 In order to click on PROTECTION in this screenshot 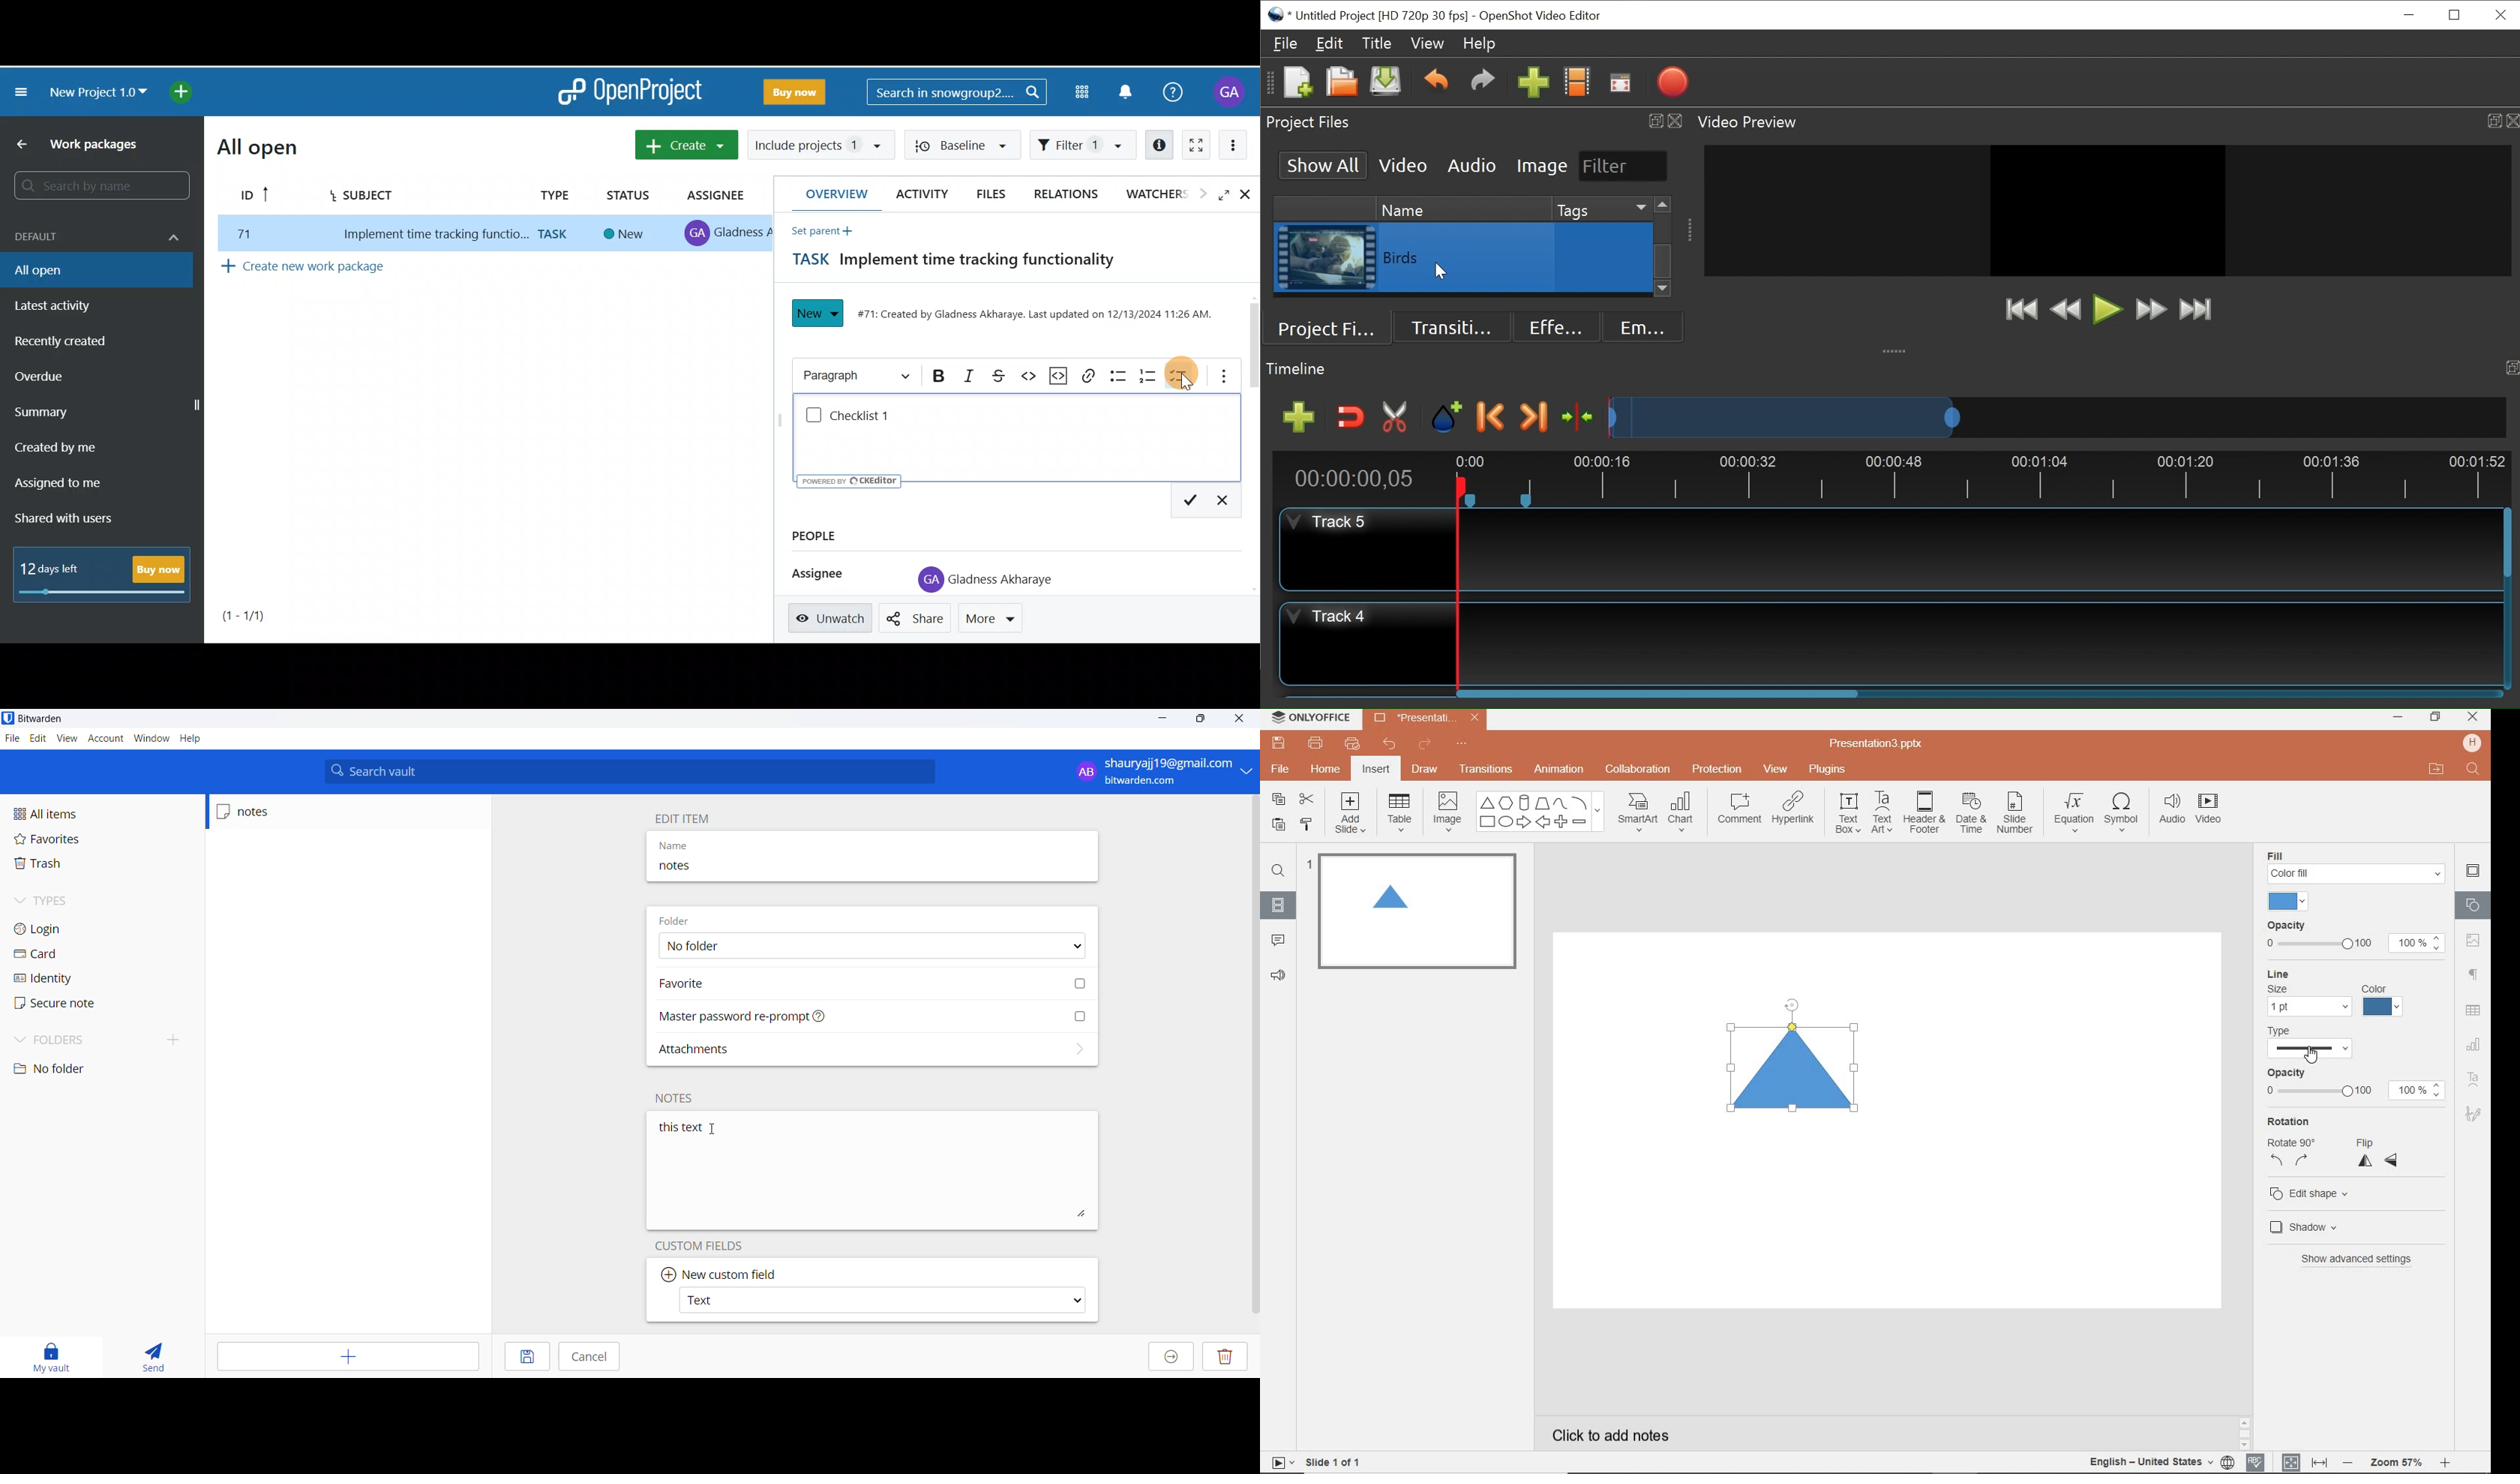, I will do `click(1718, 768)`.